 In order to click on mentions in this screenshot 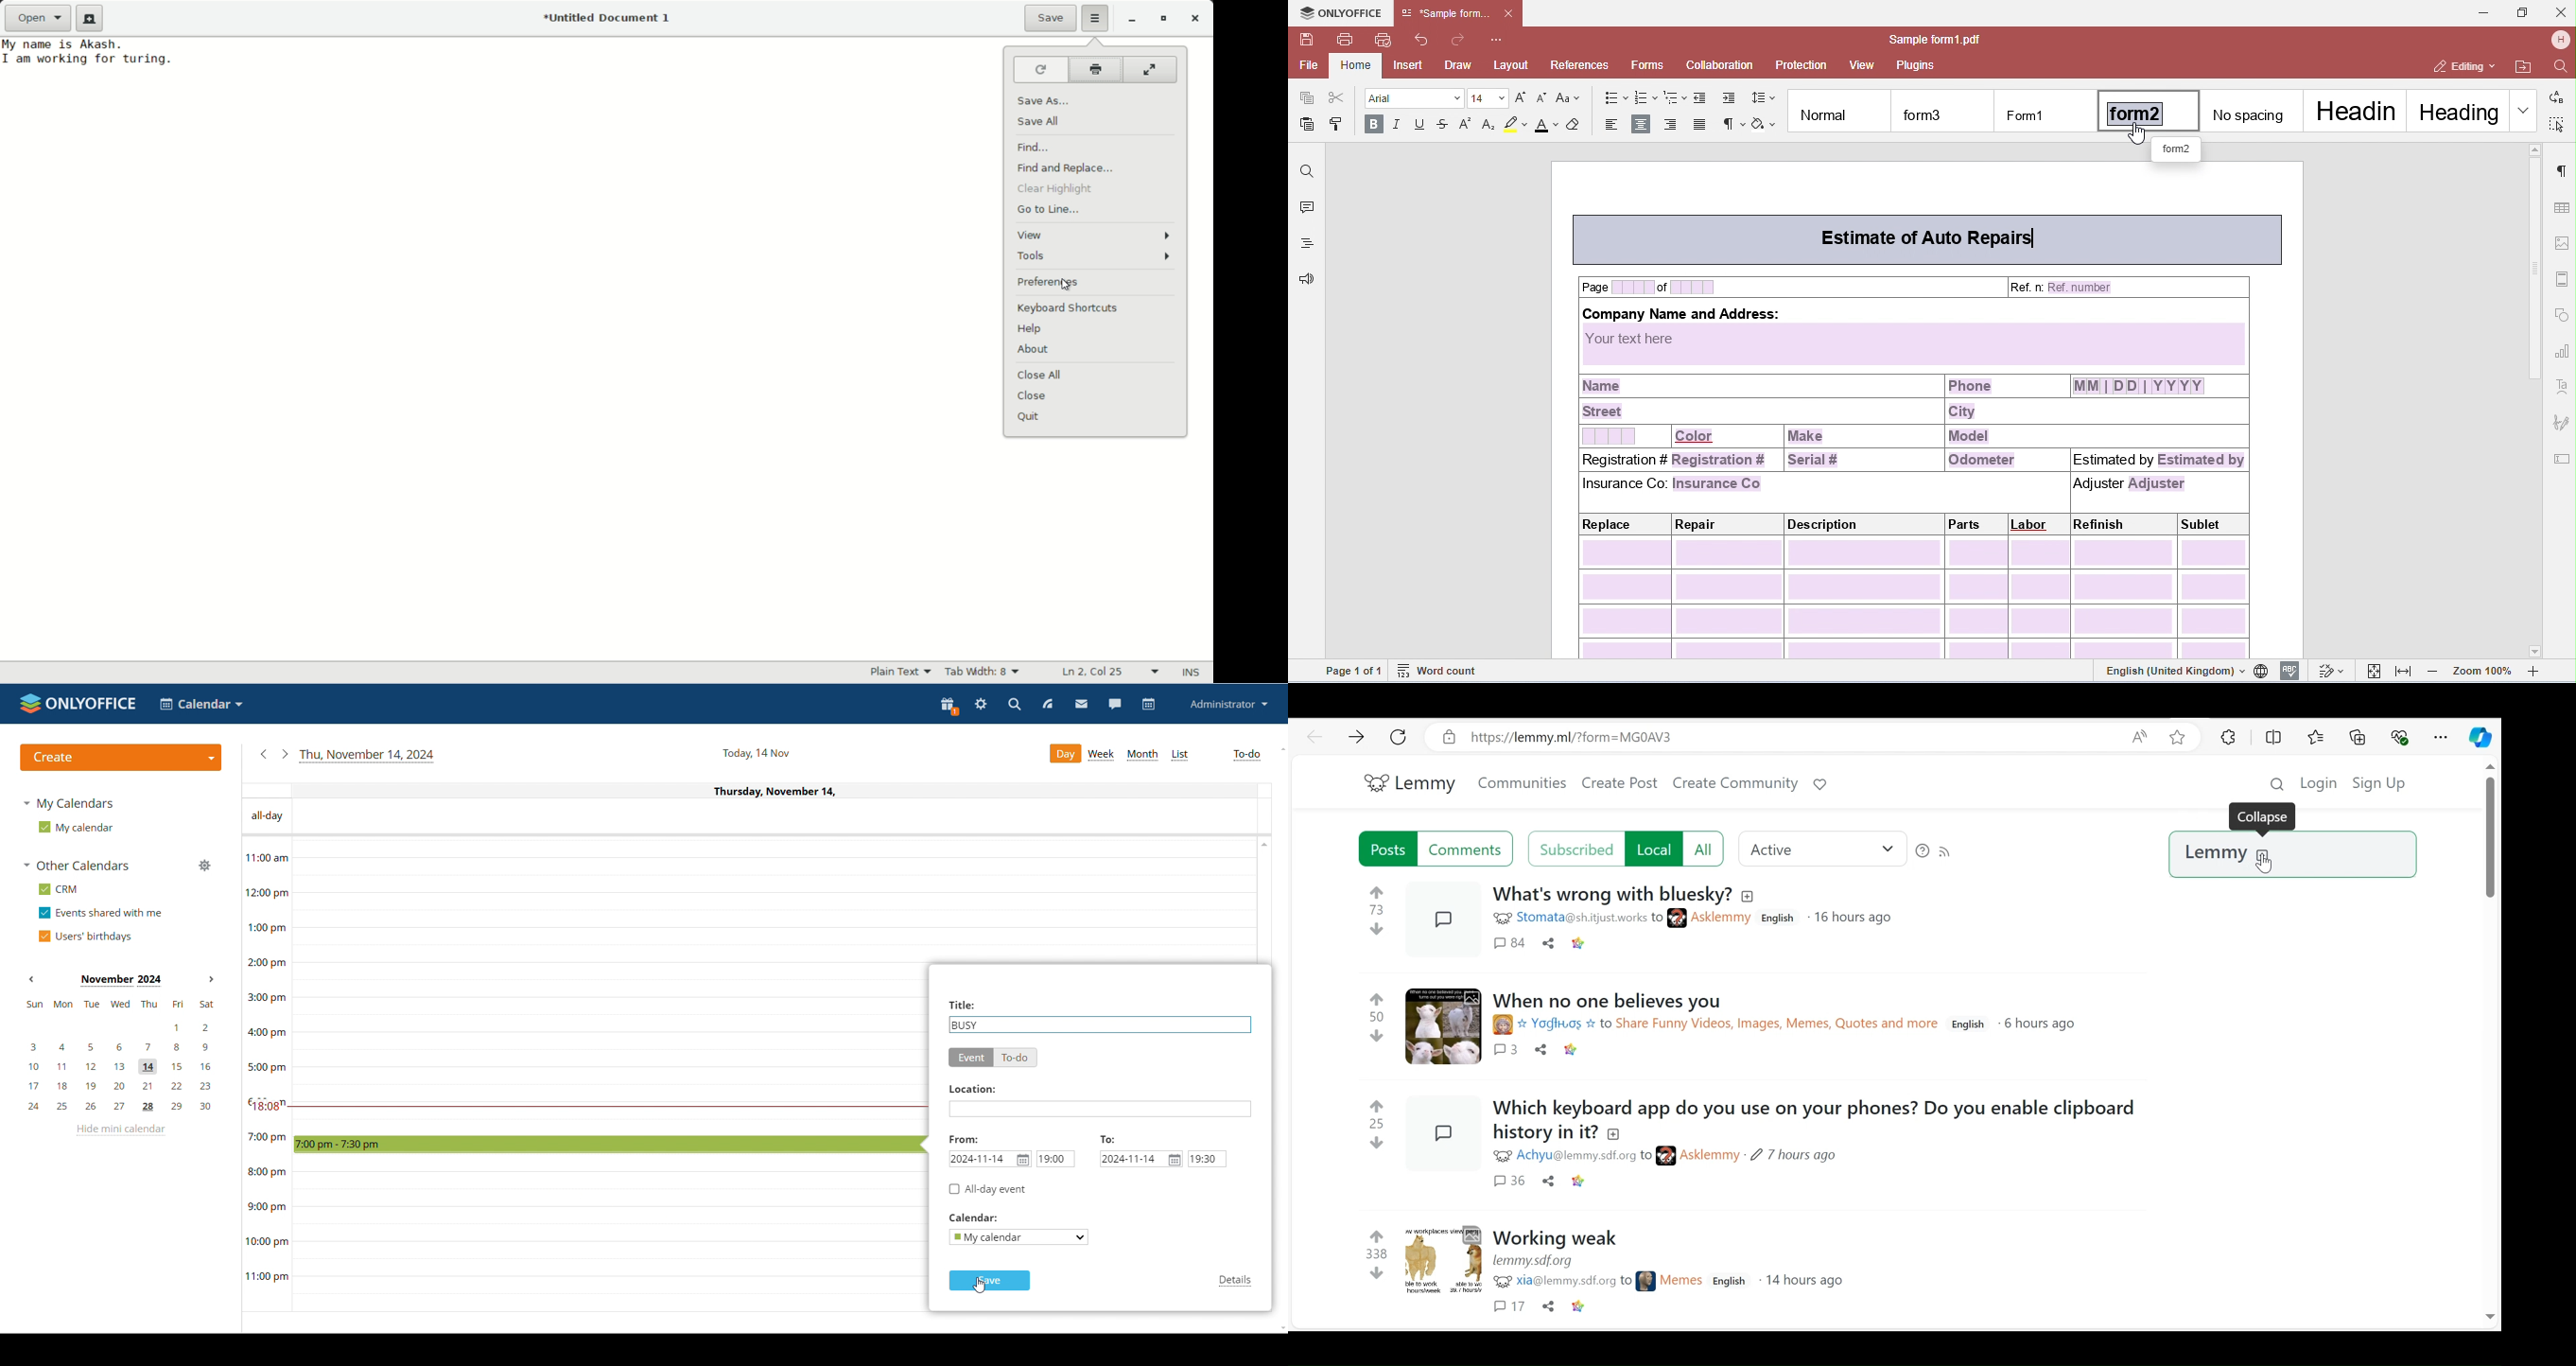, I will do `click(1588, 918)`.